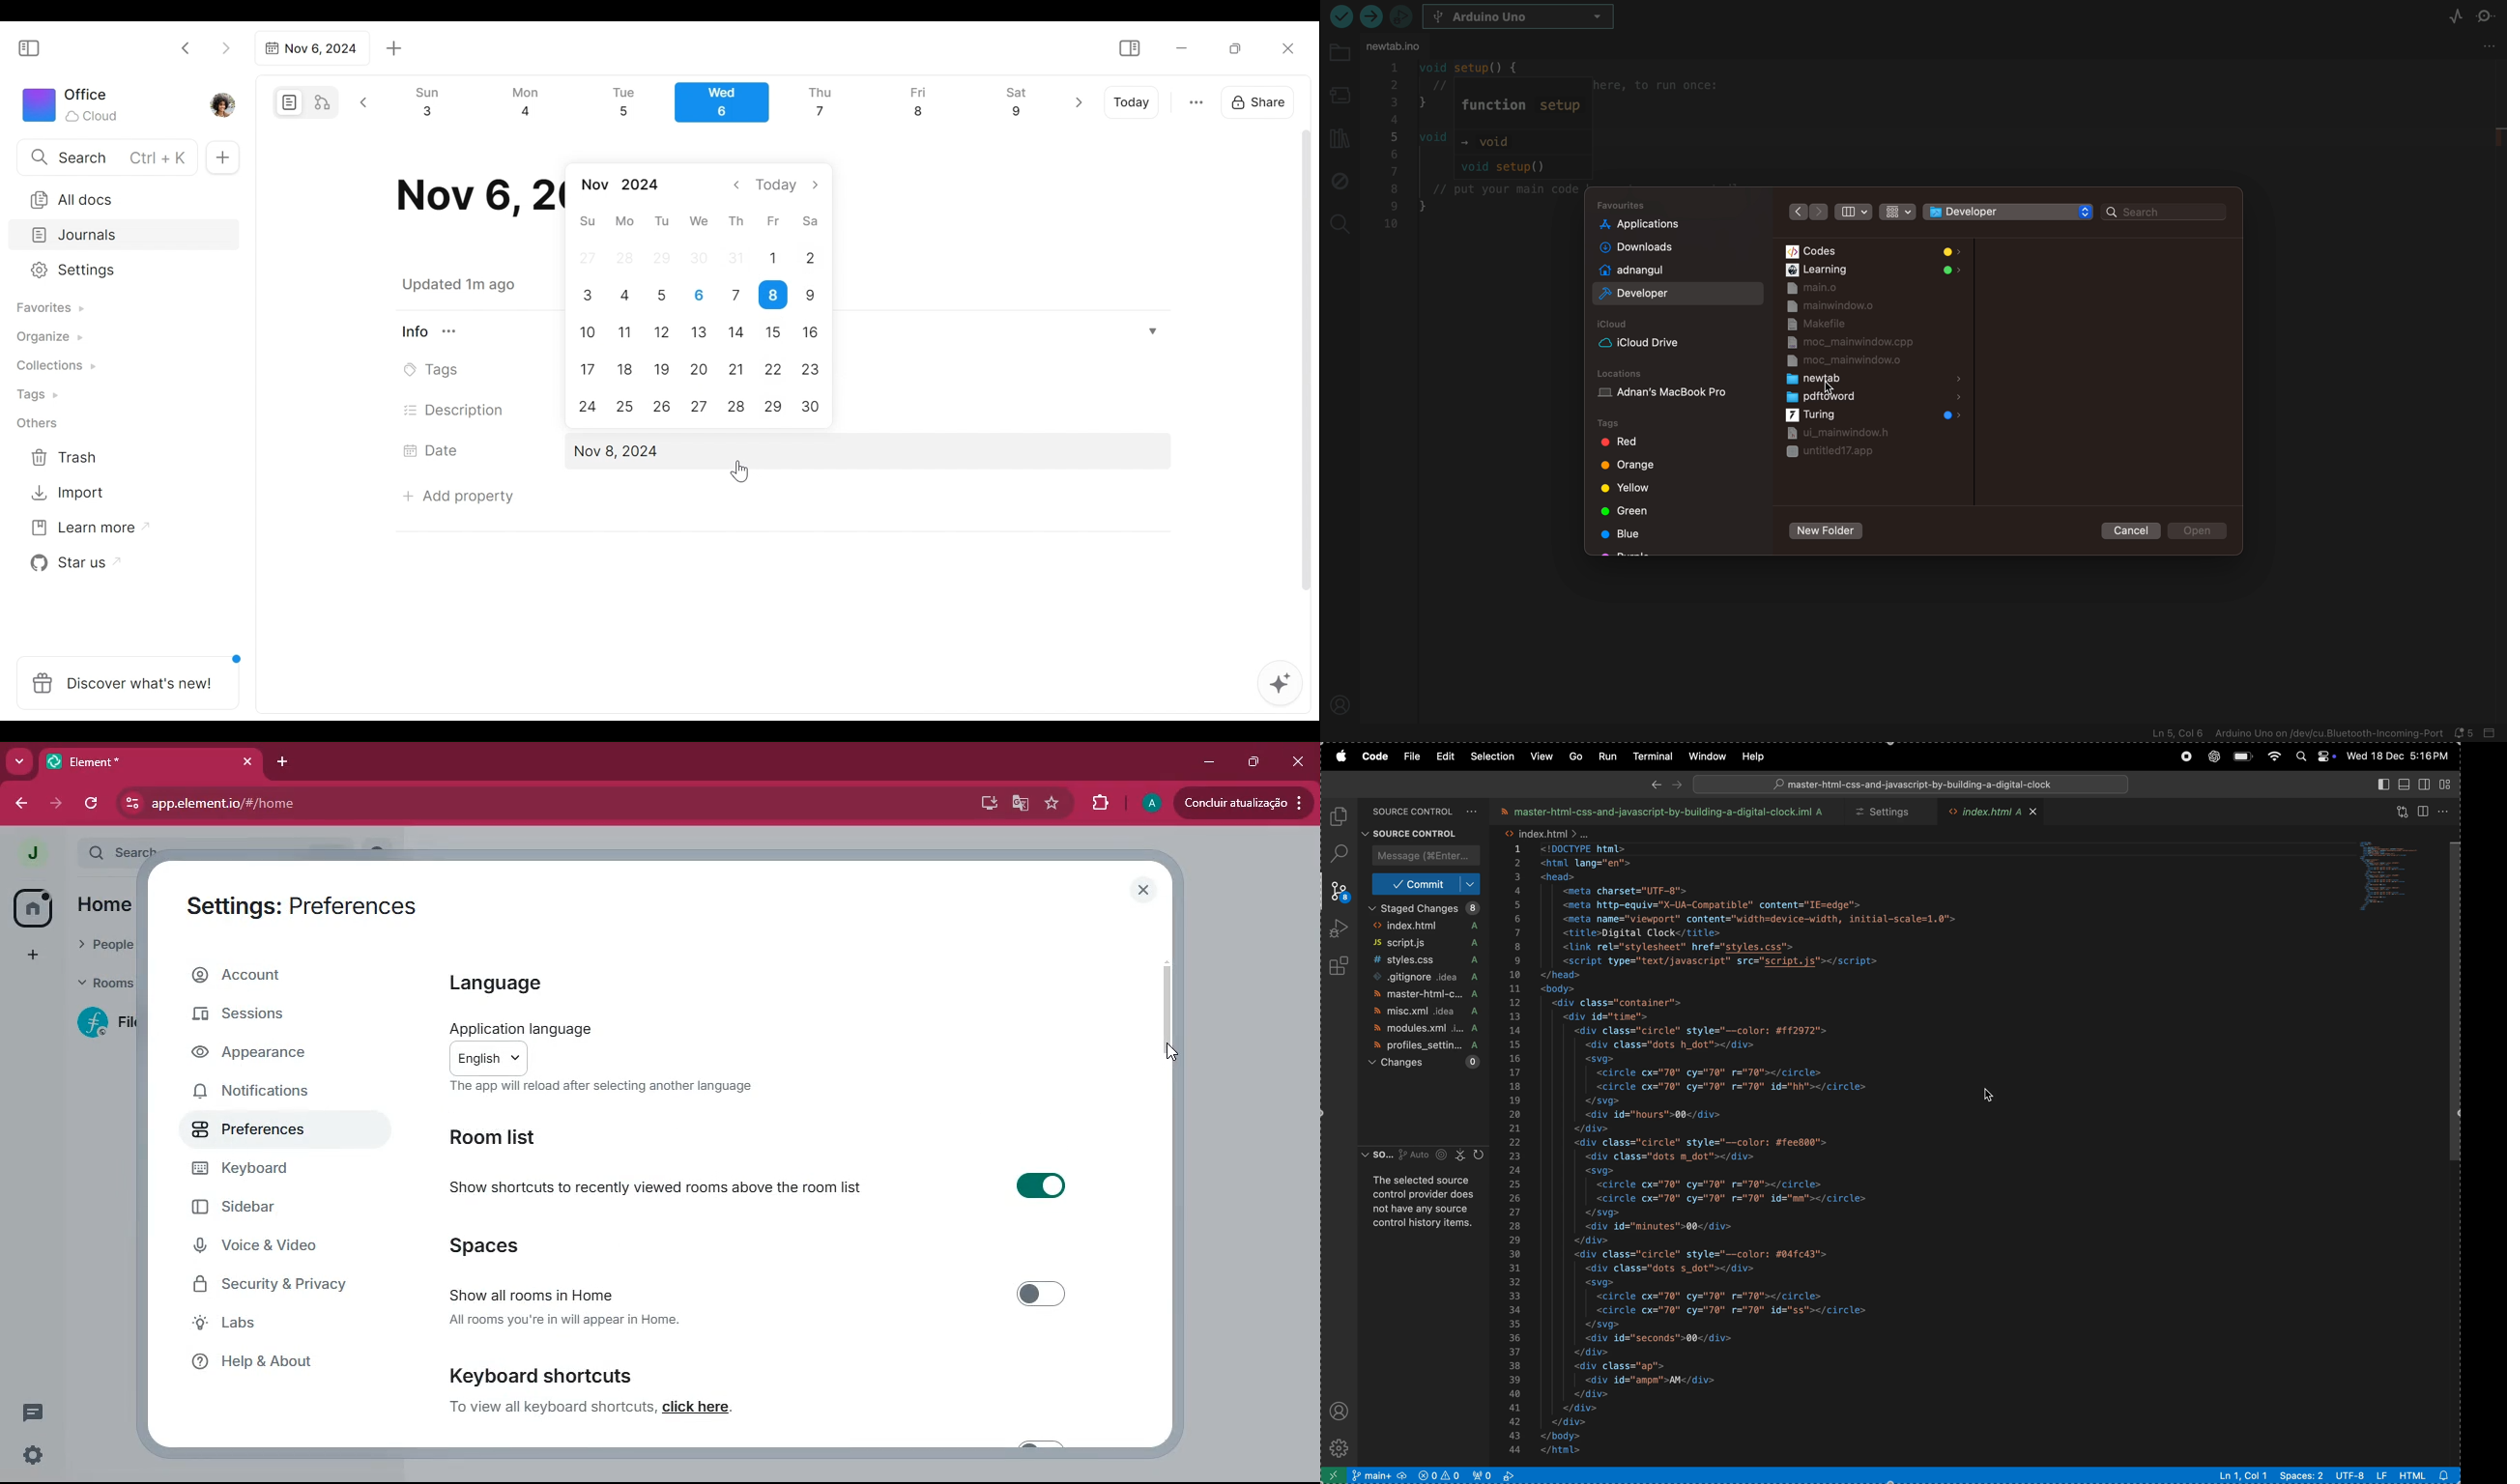 The width and height of the screenshot is (2520, 1484). I want to click on code running, so click(1498, 1475).